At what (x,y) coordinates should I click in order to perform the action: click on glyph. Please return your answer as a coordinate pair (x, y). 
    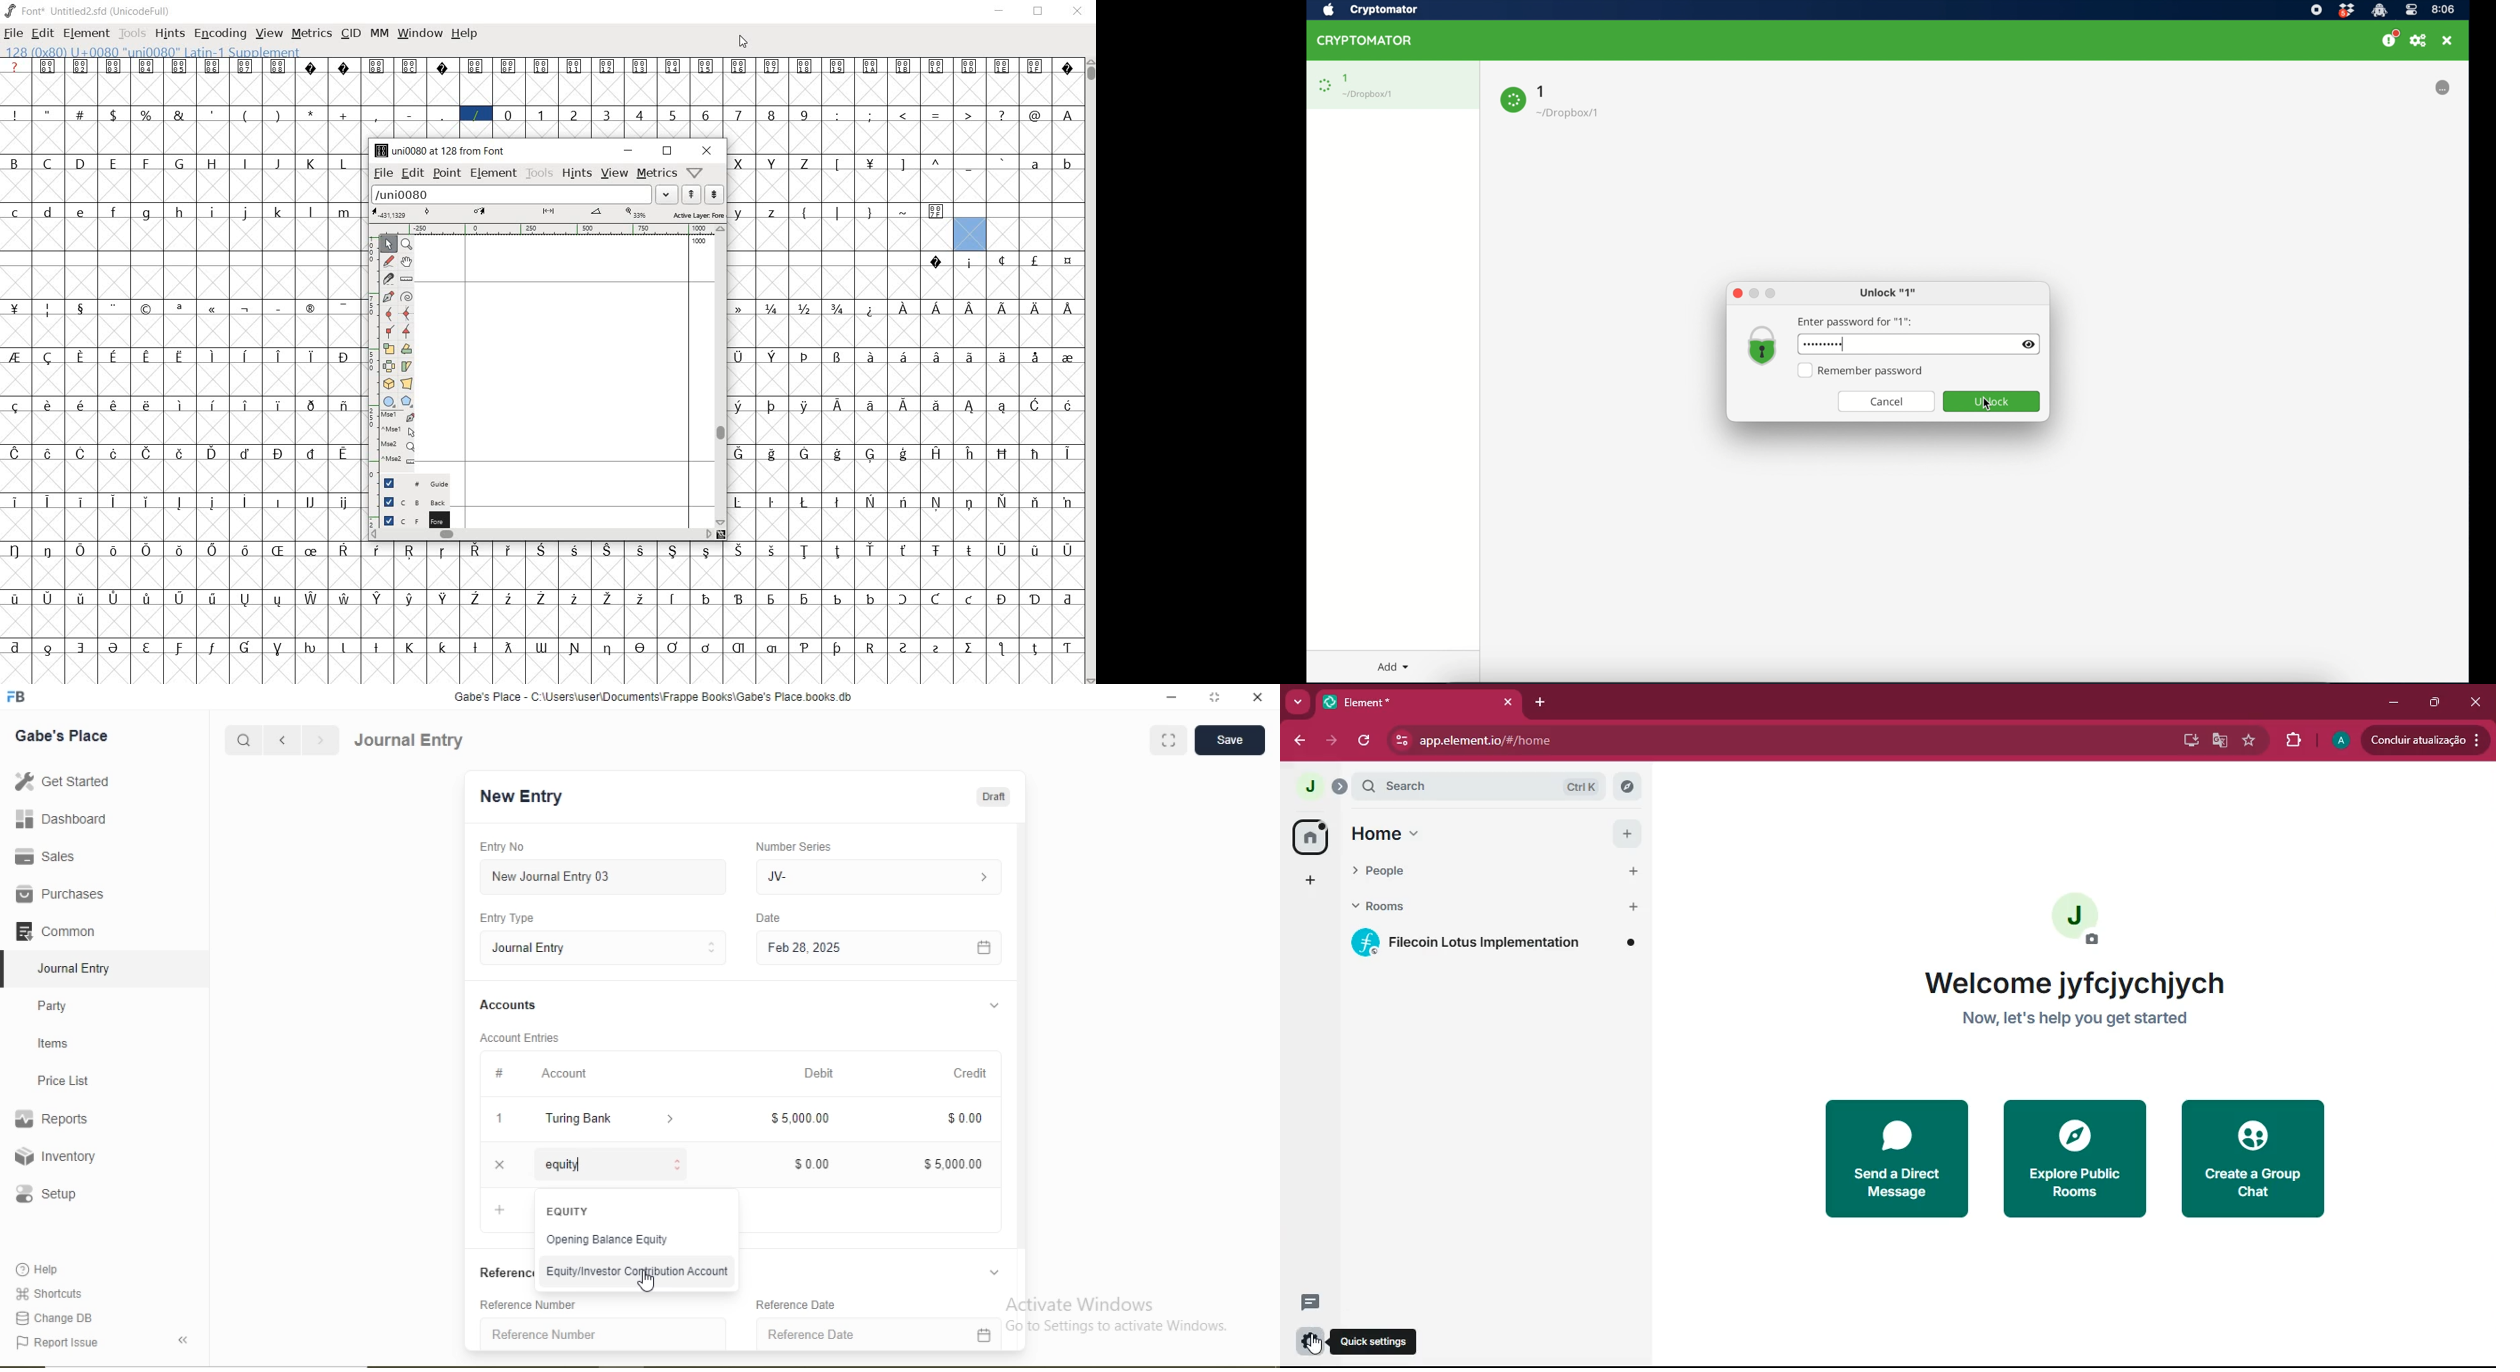
    Looking at the image, I should click on (772, 309).